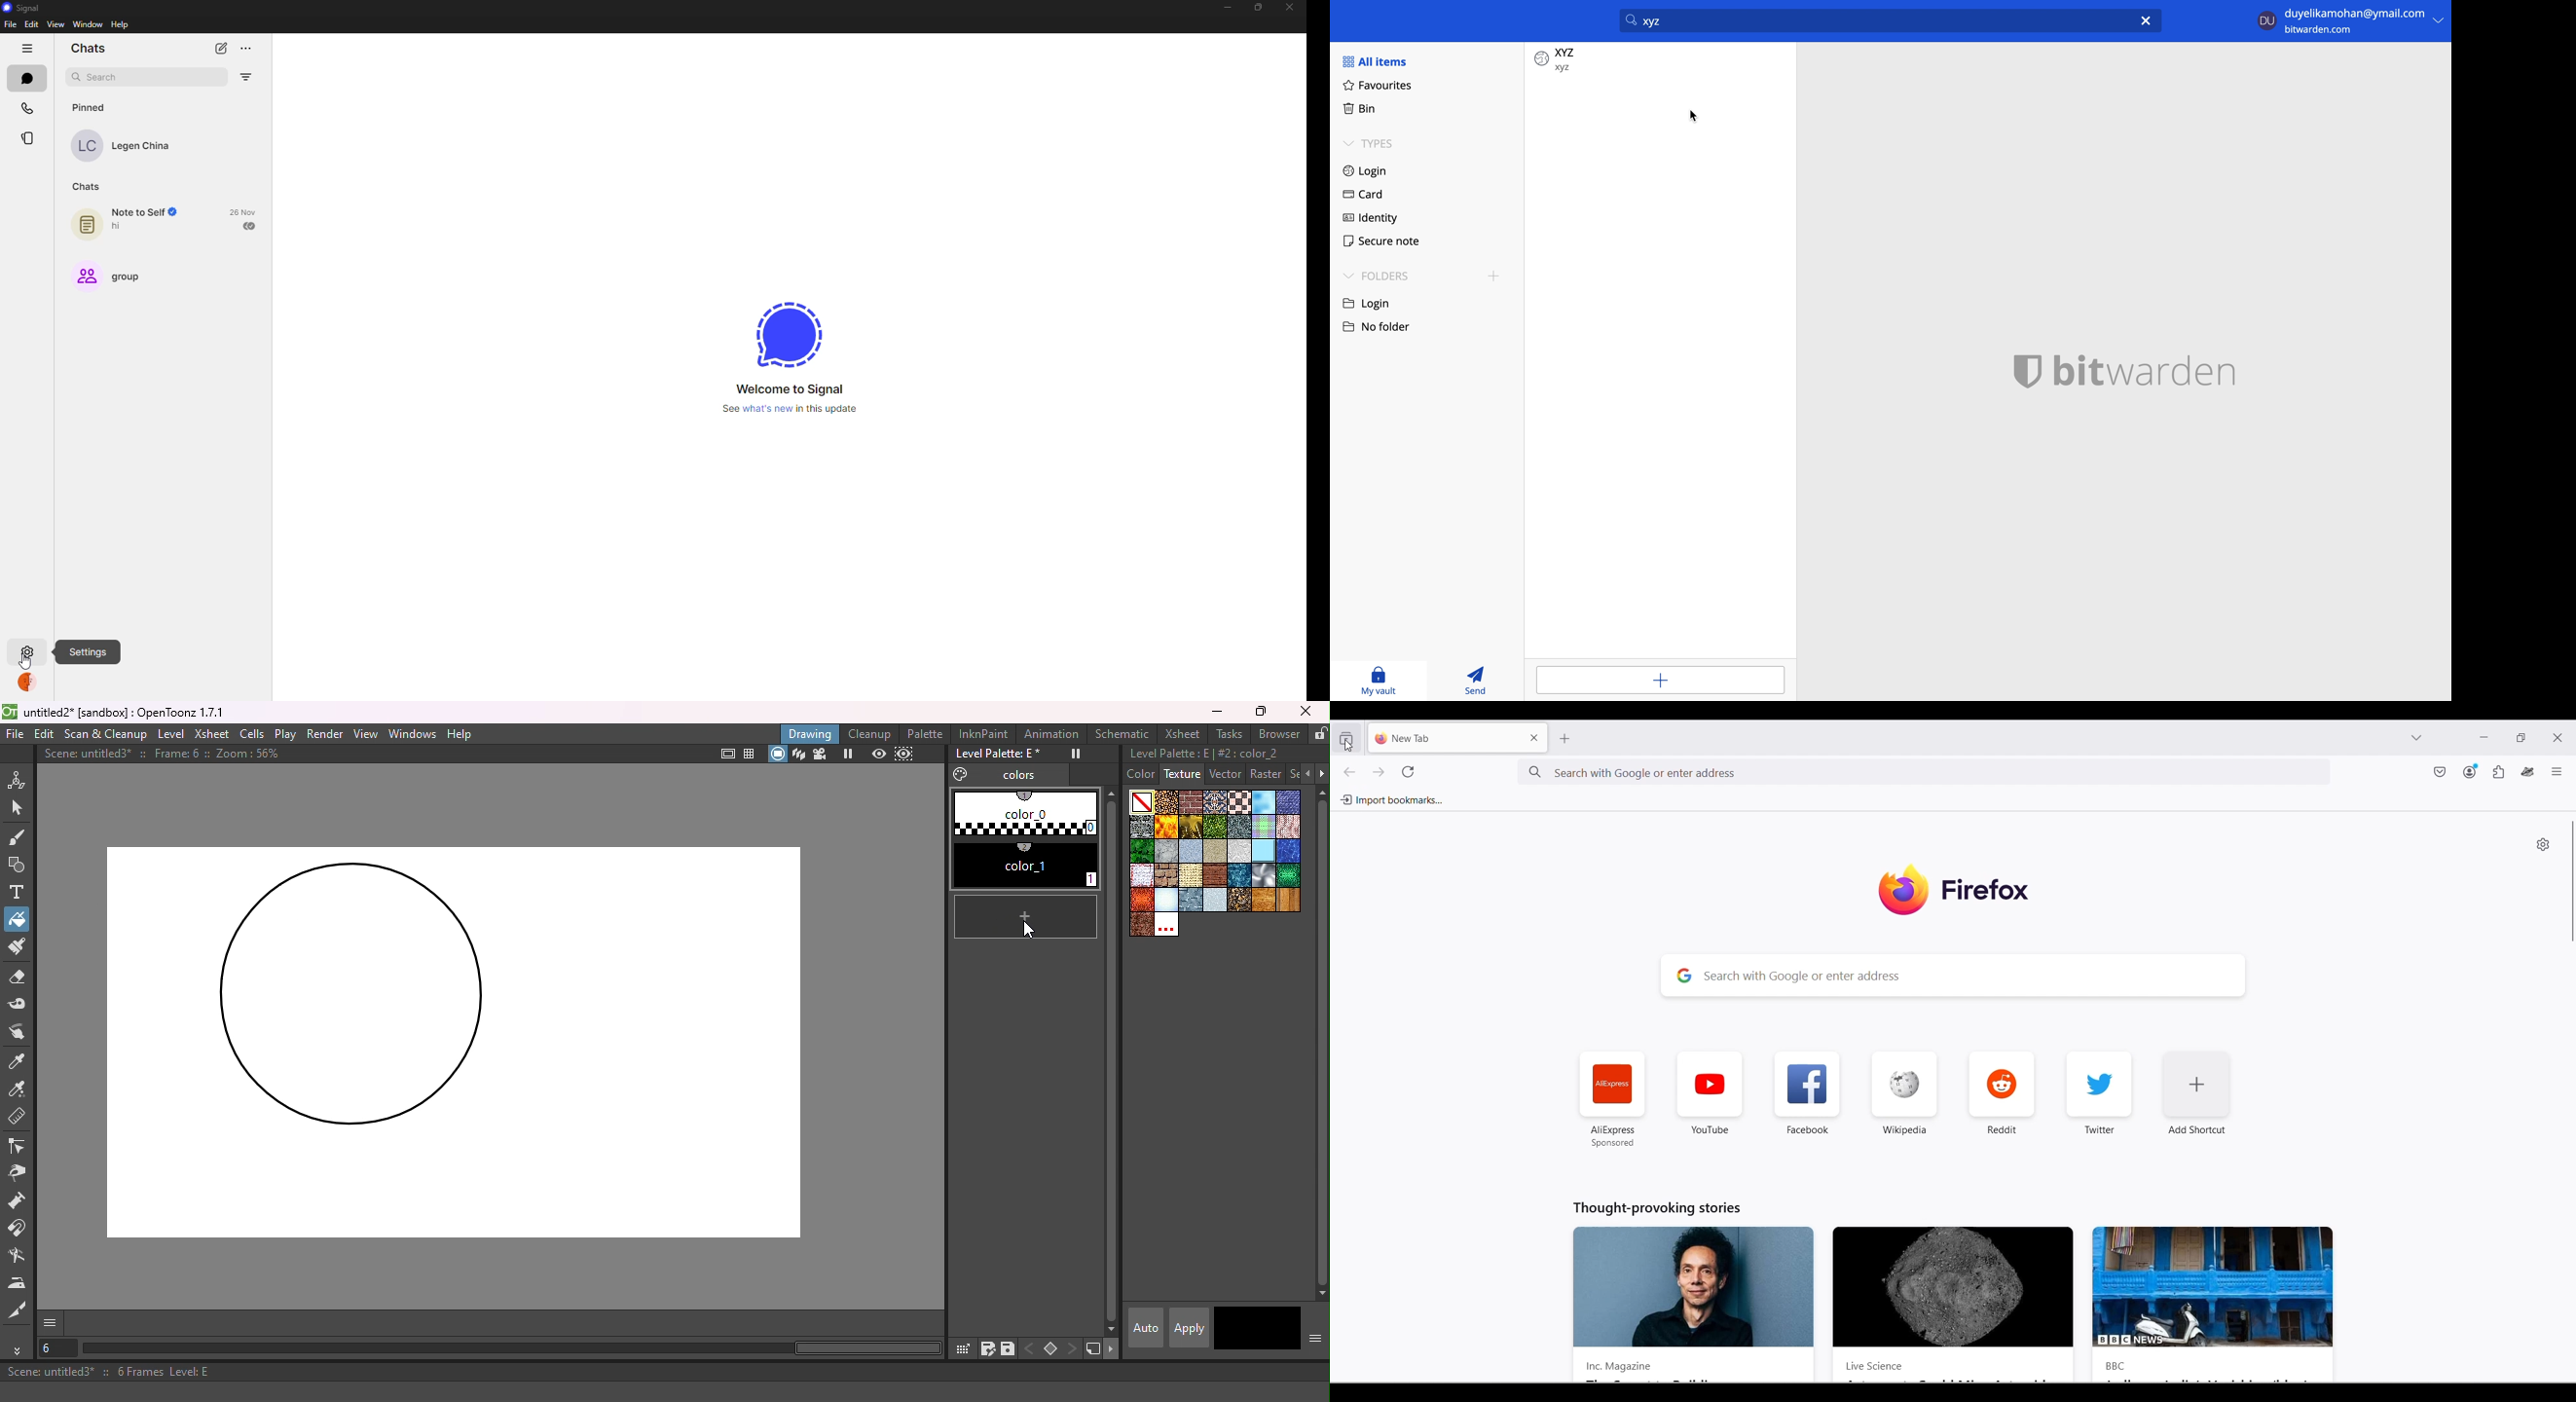  What do you see at coordinates (2266, 19) in the screenshot?
I see `user profile` at bounding box center [2266, 19].